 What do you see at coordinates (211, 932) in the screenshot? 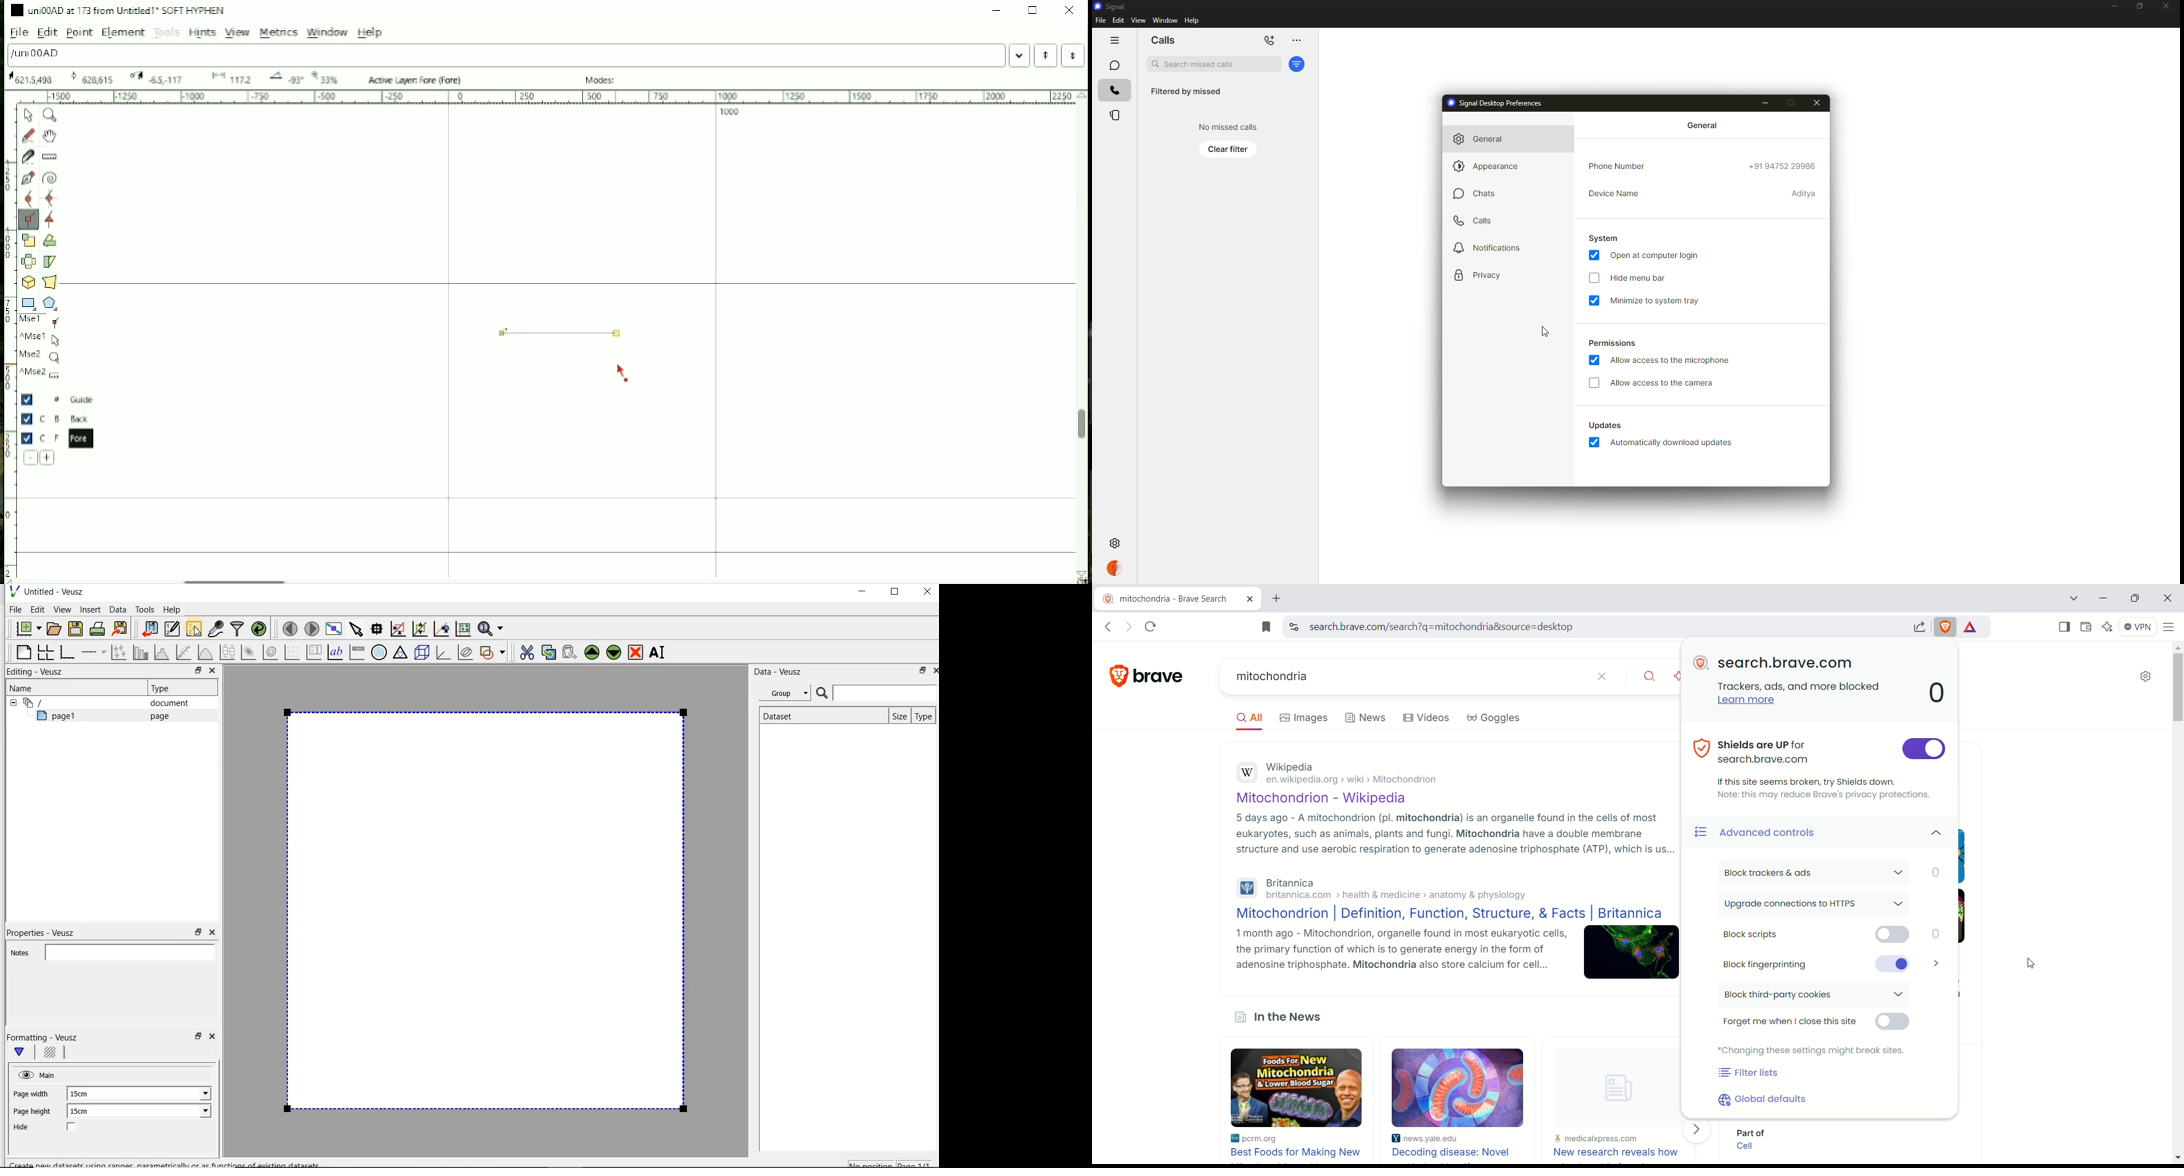
I see `Close` at bounding box center [211, 932].